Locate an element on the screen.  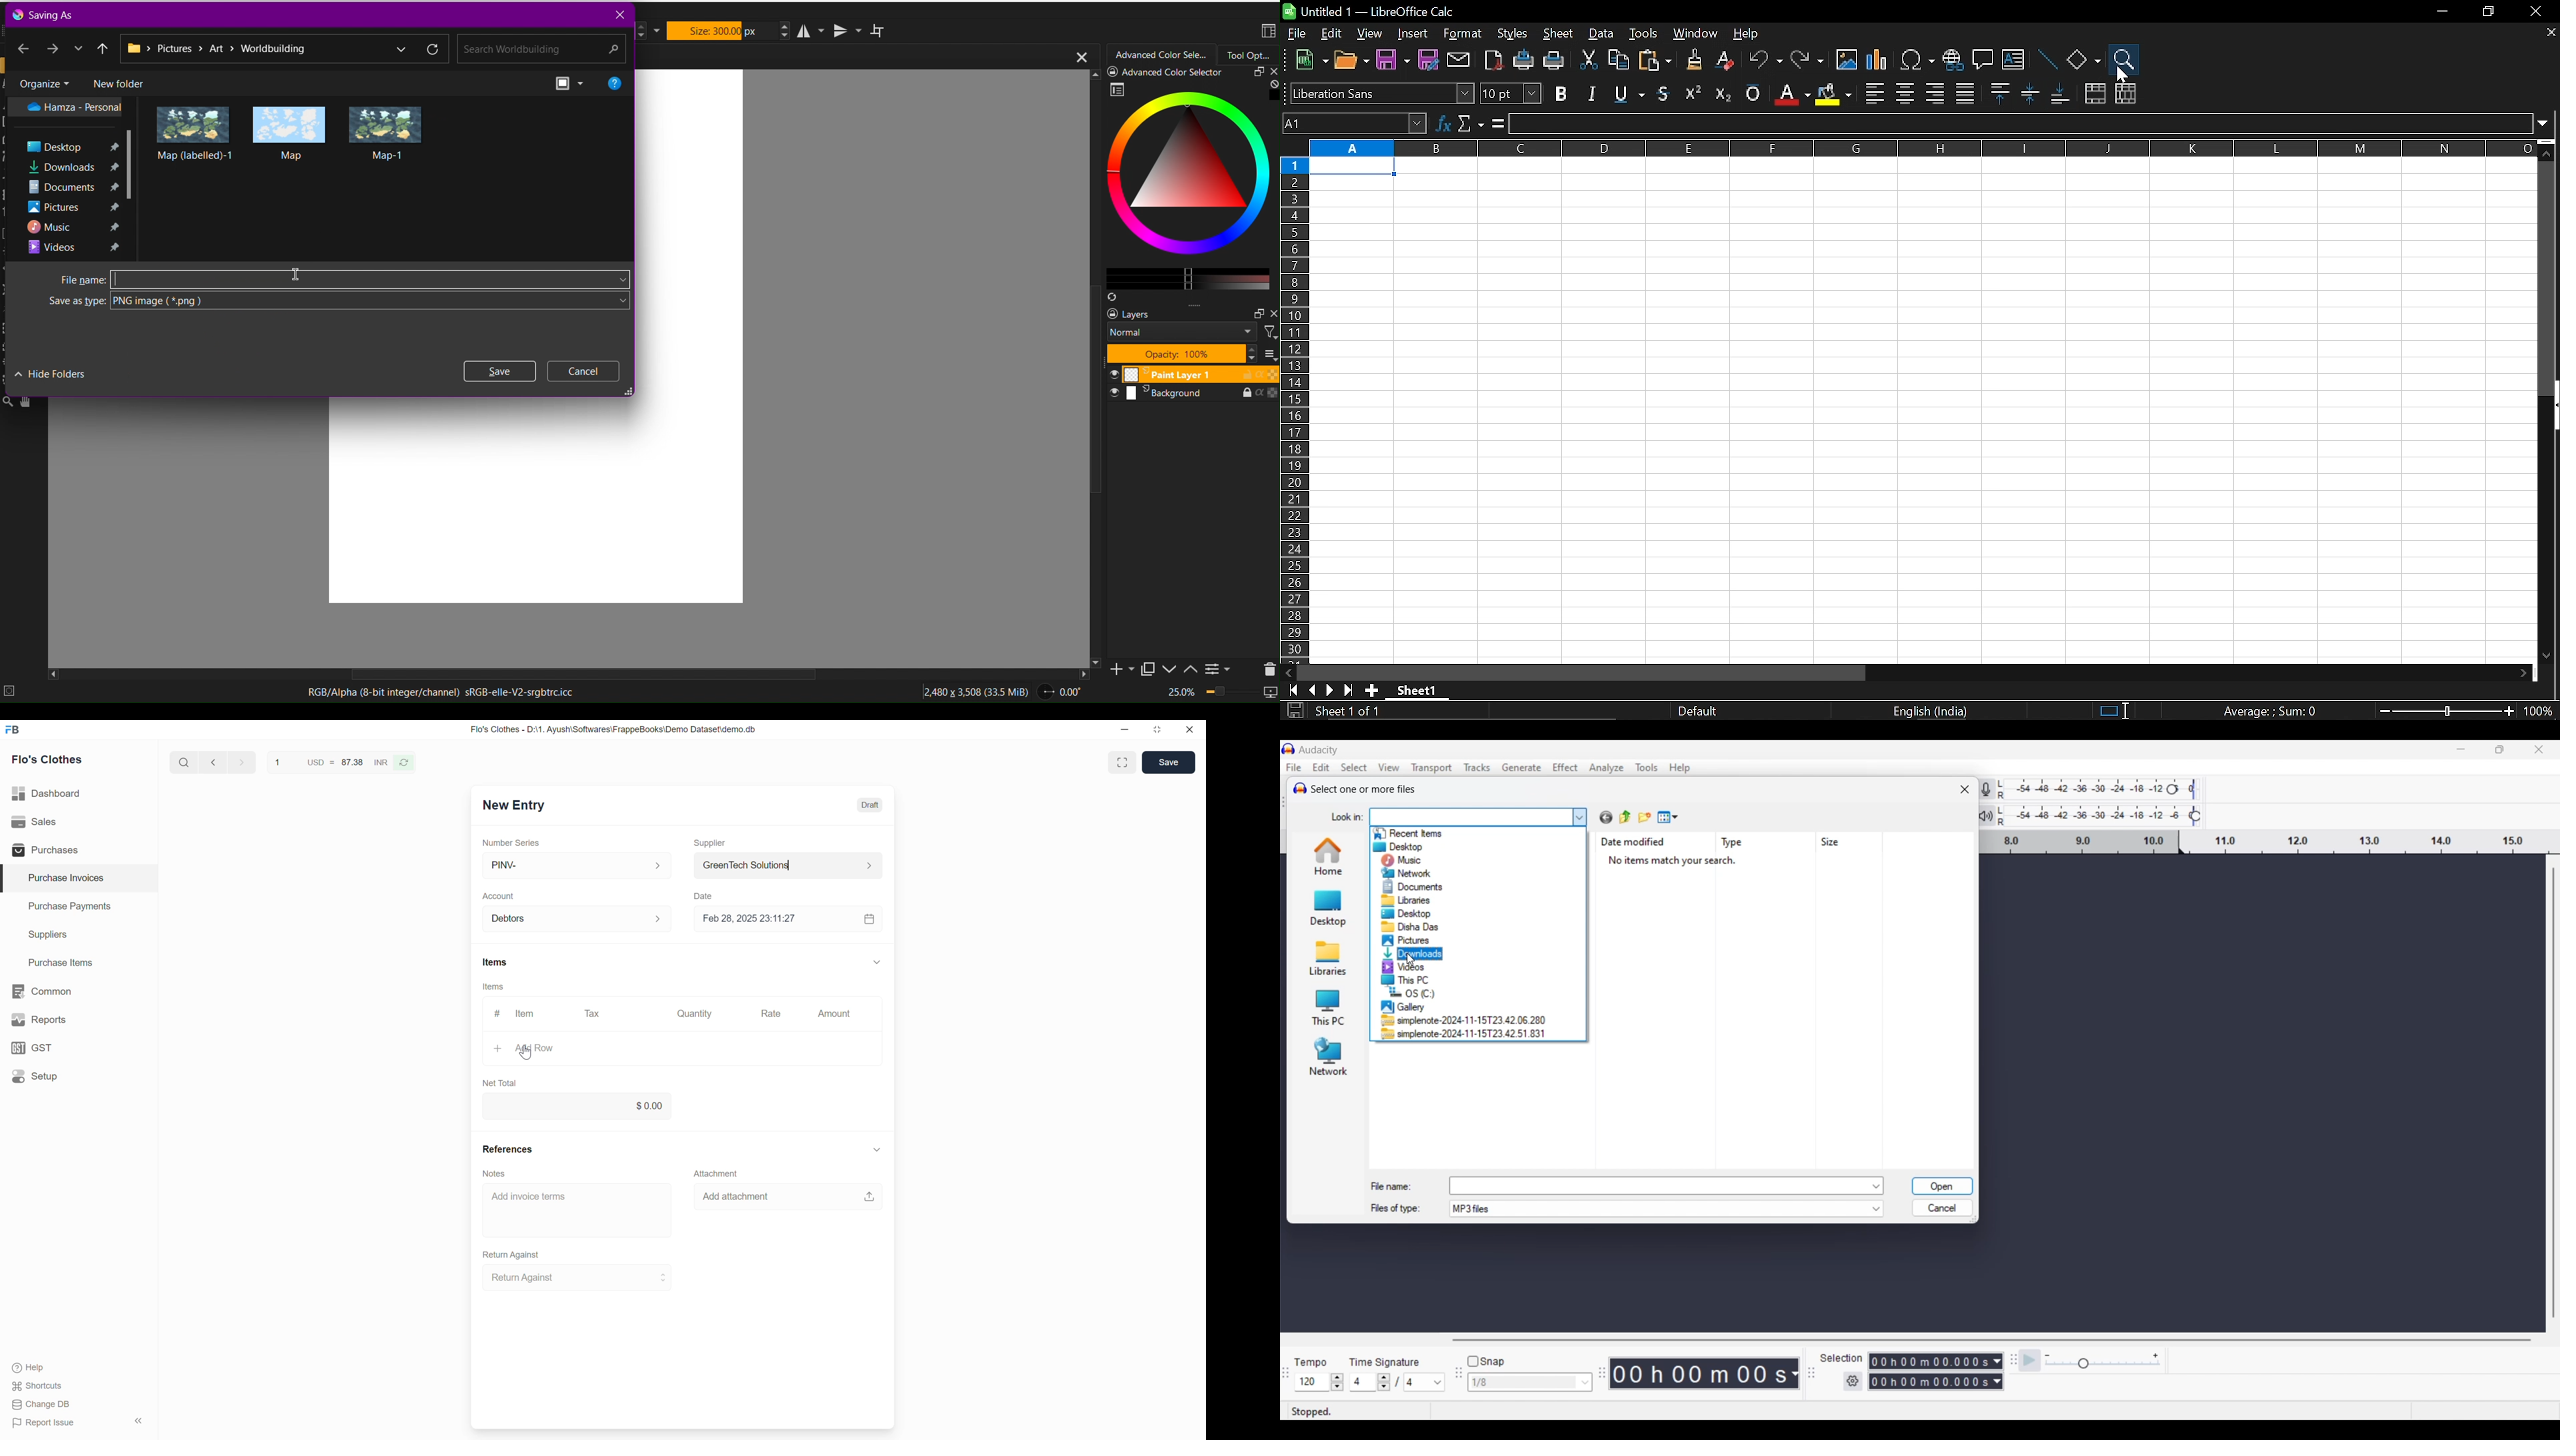
Up one level is located at coordinates (1625, 817).